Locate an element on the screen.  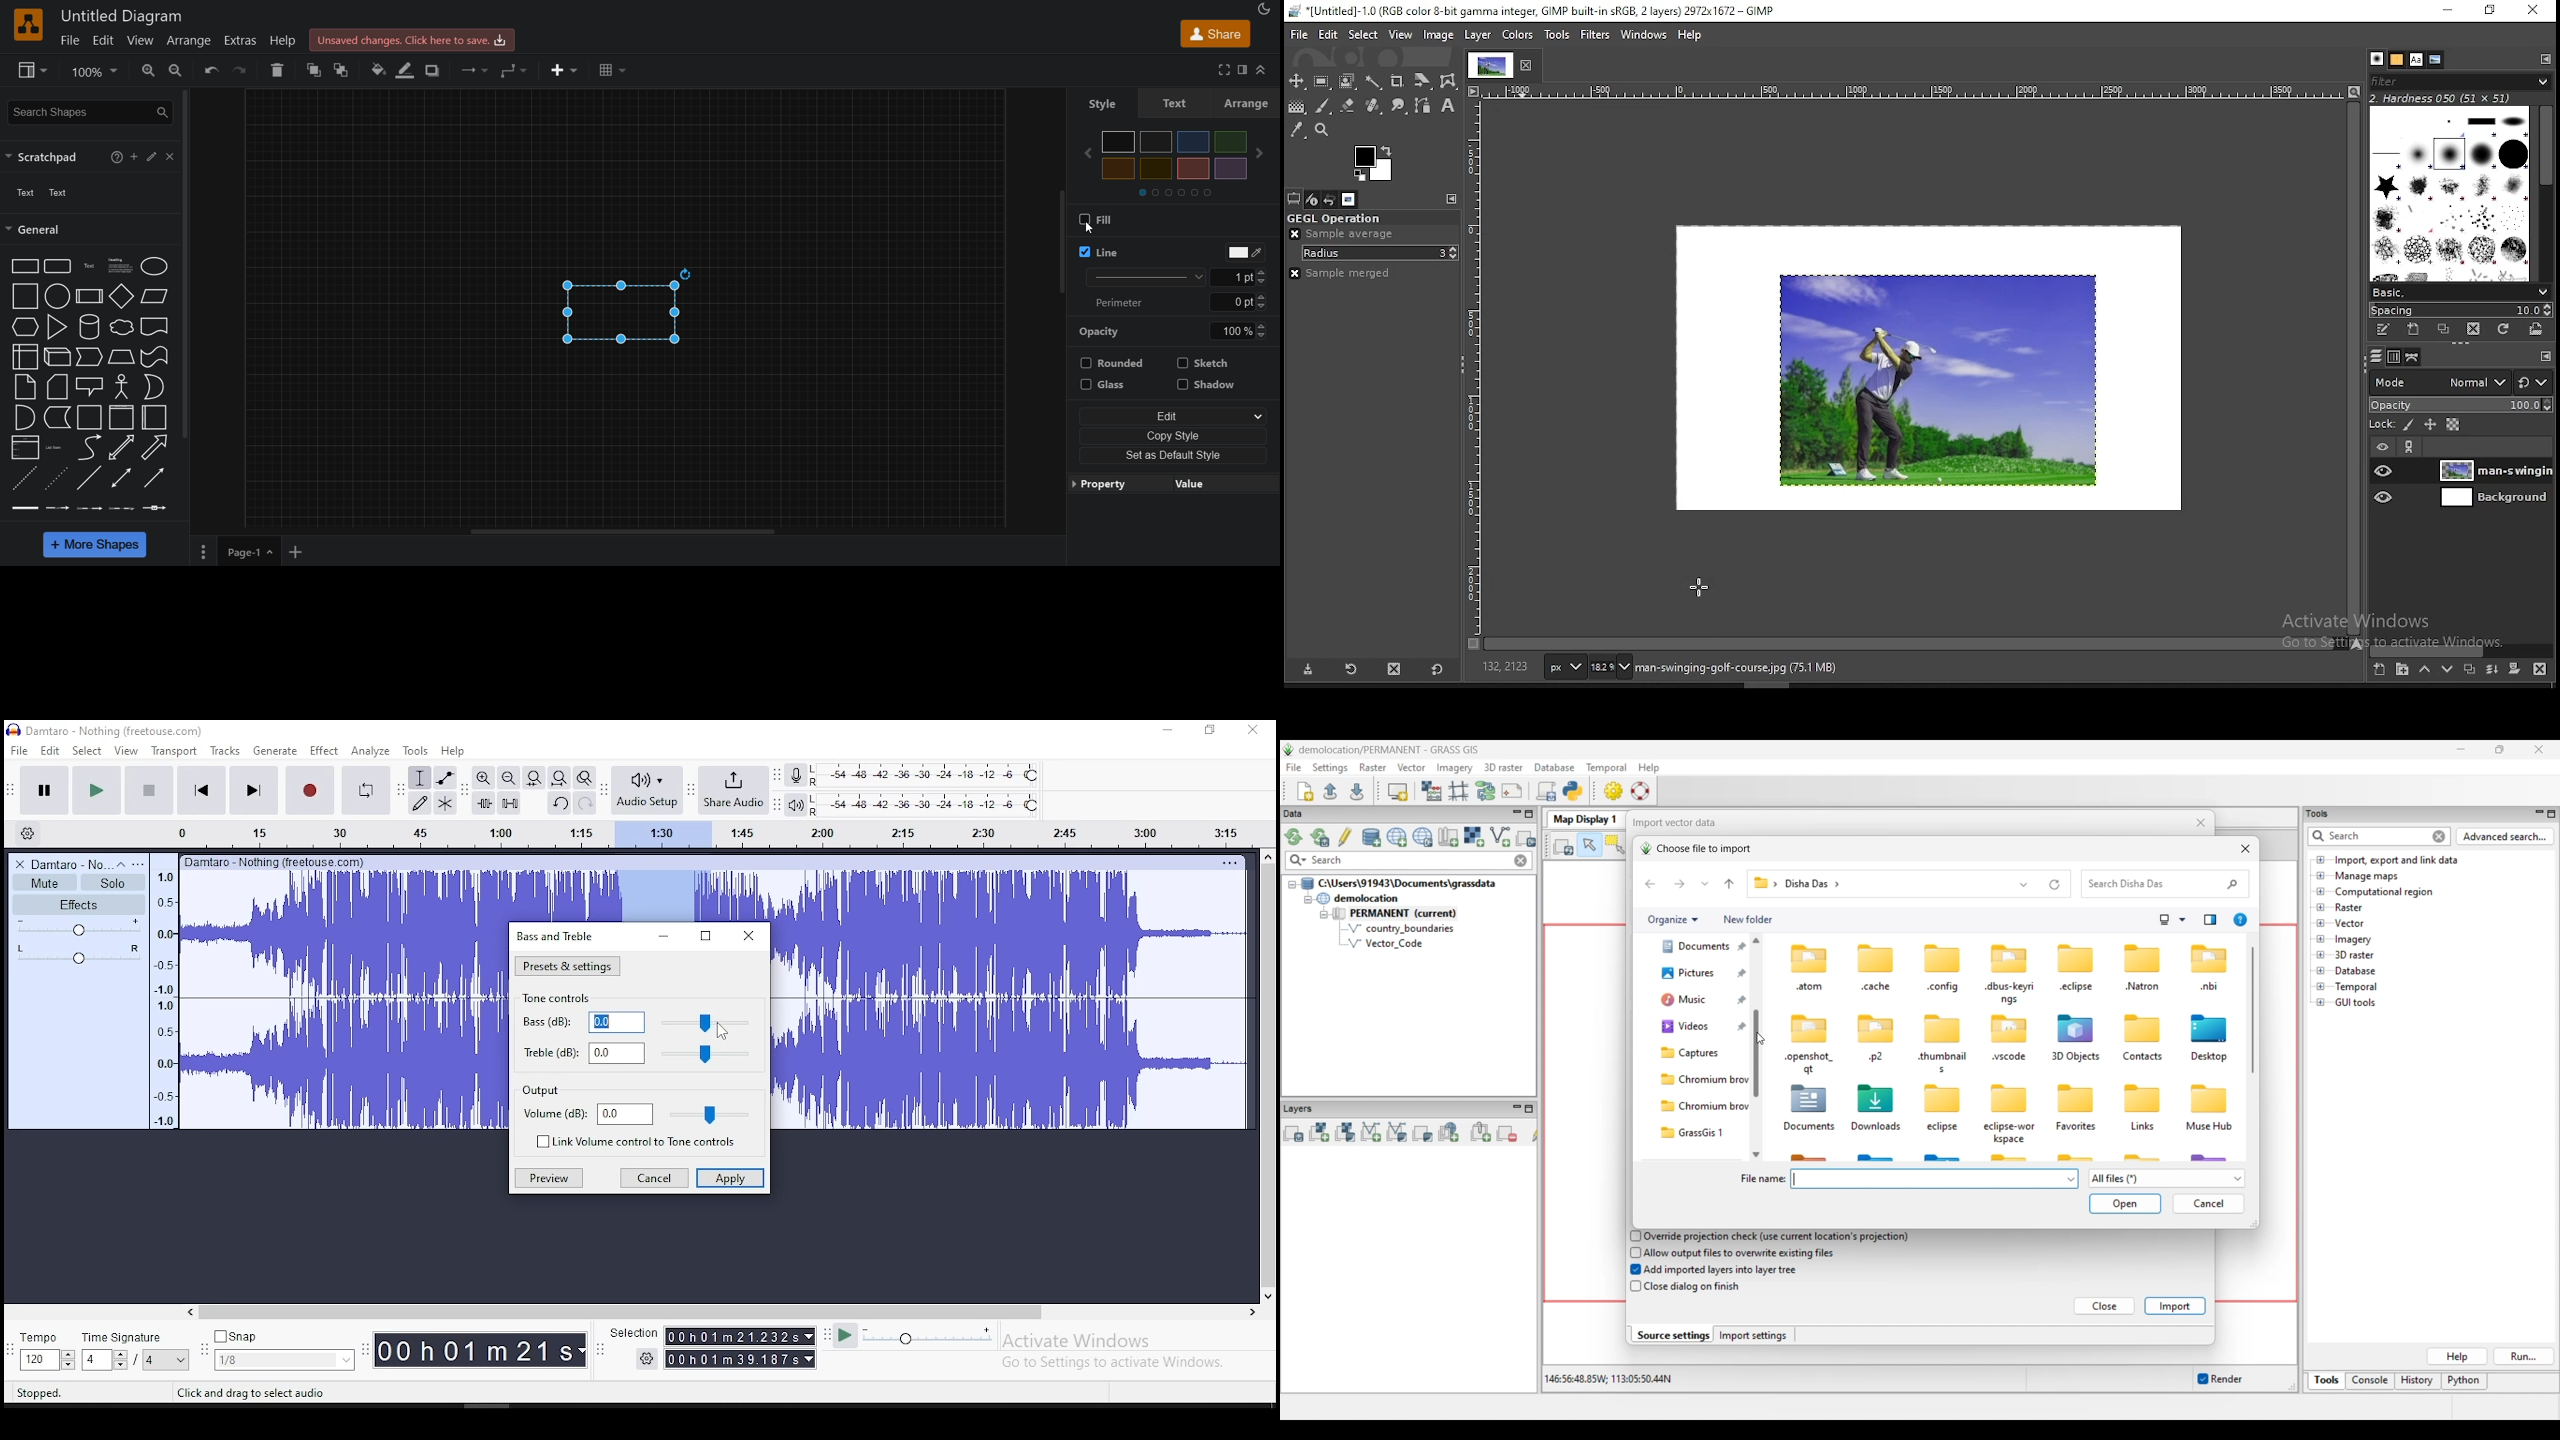
enable looping is located at coordinates (364, 791).